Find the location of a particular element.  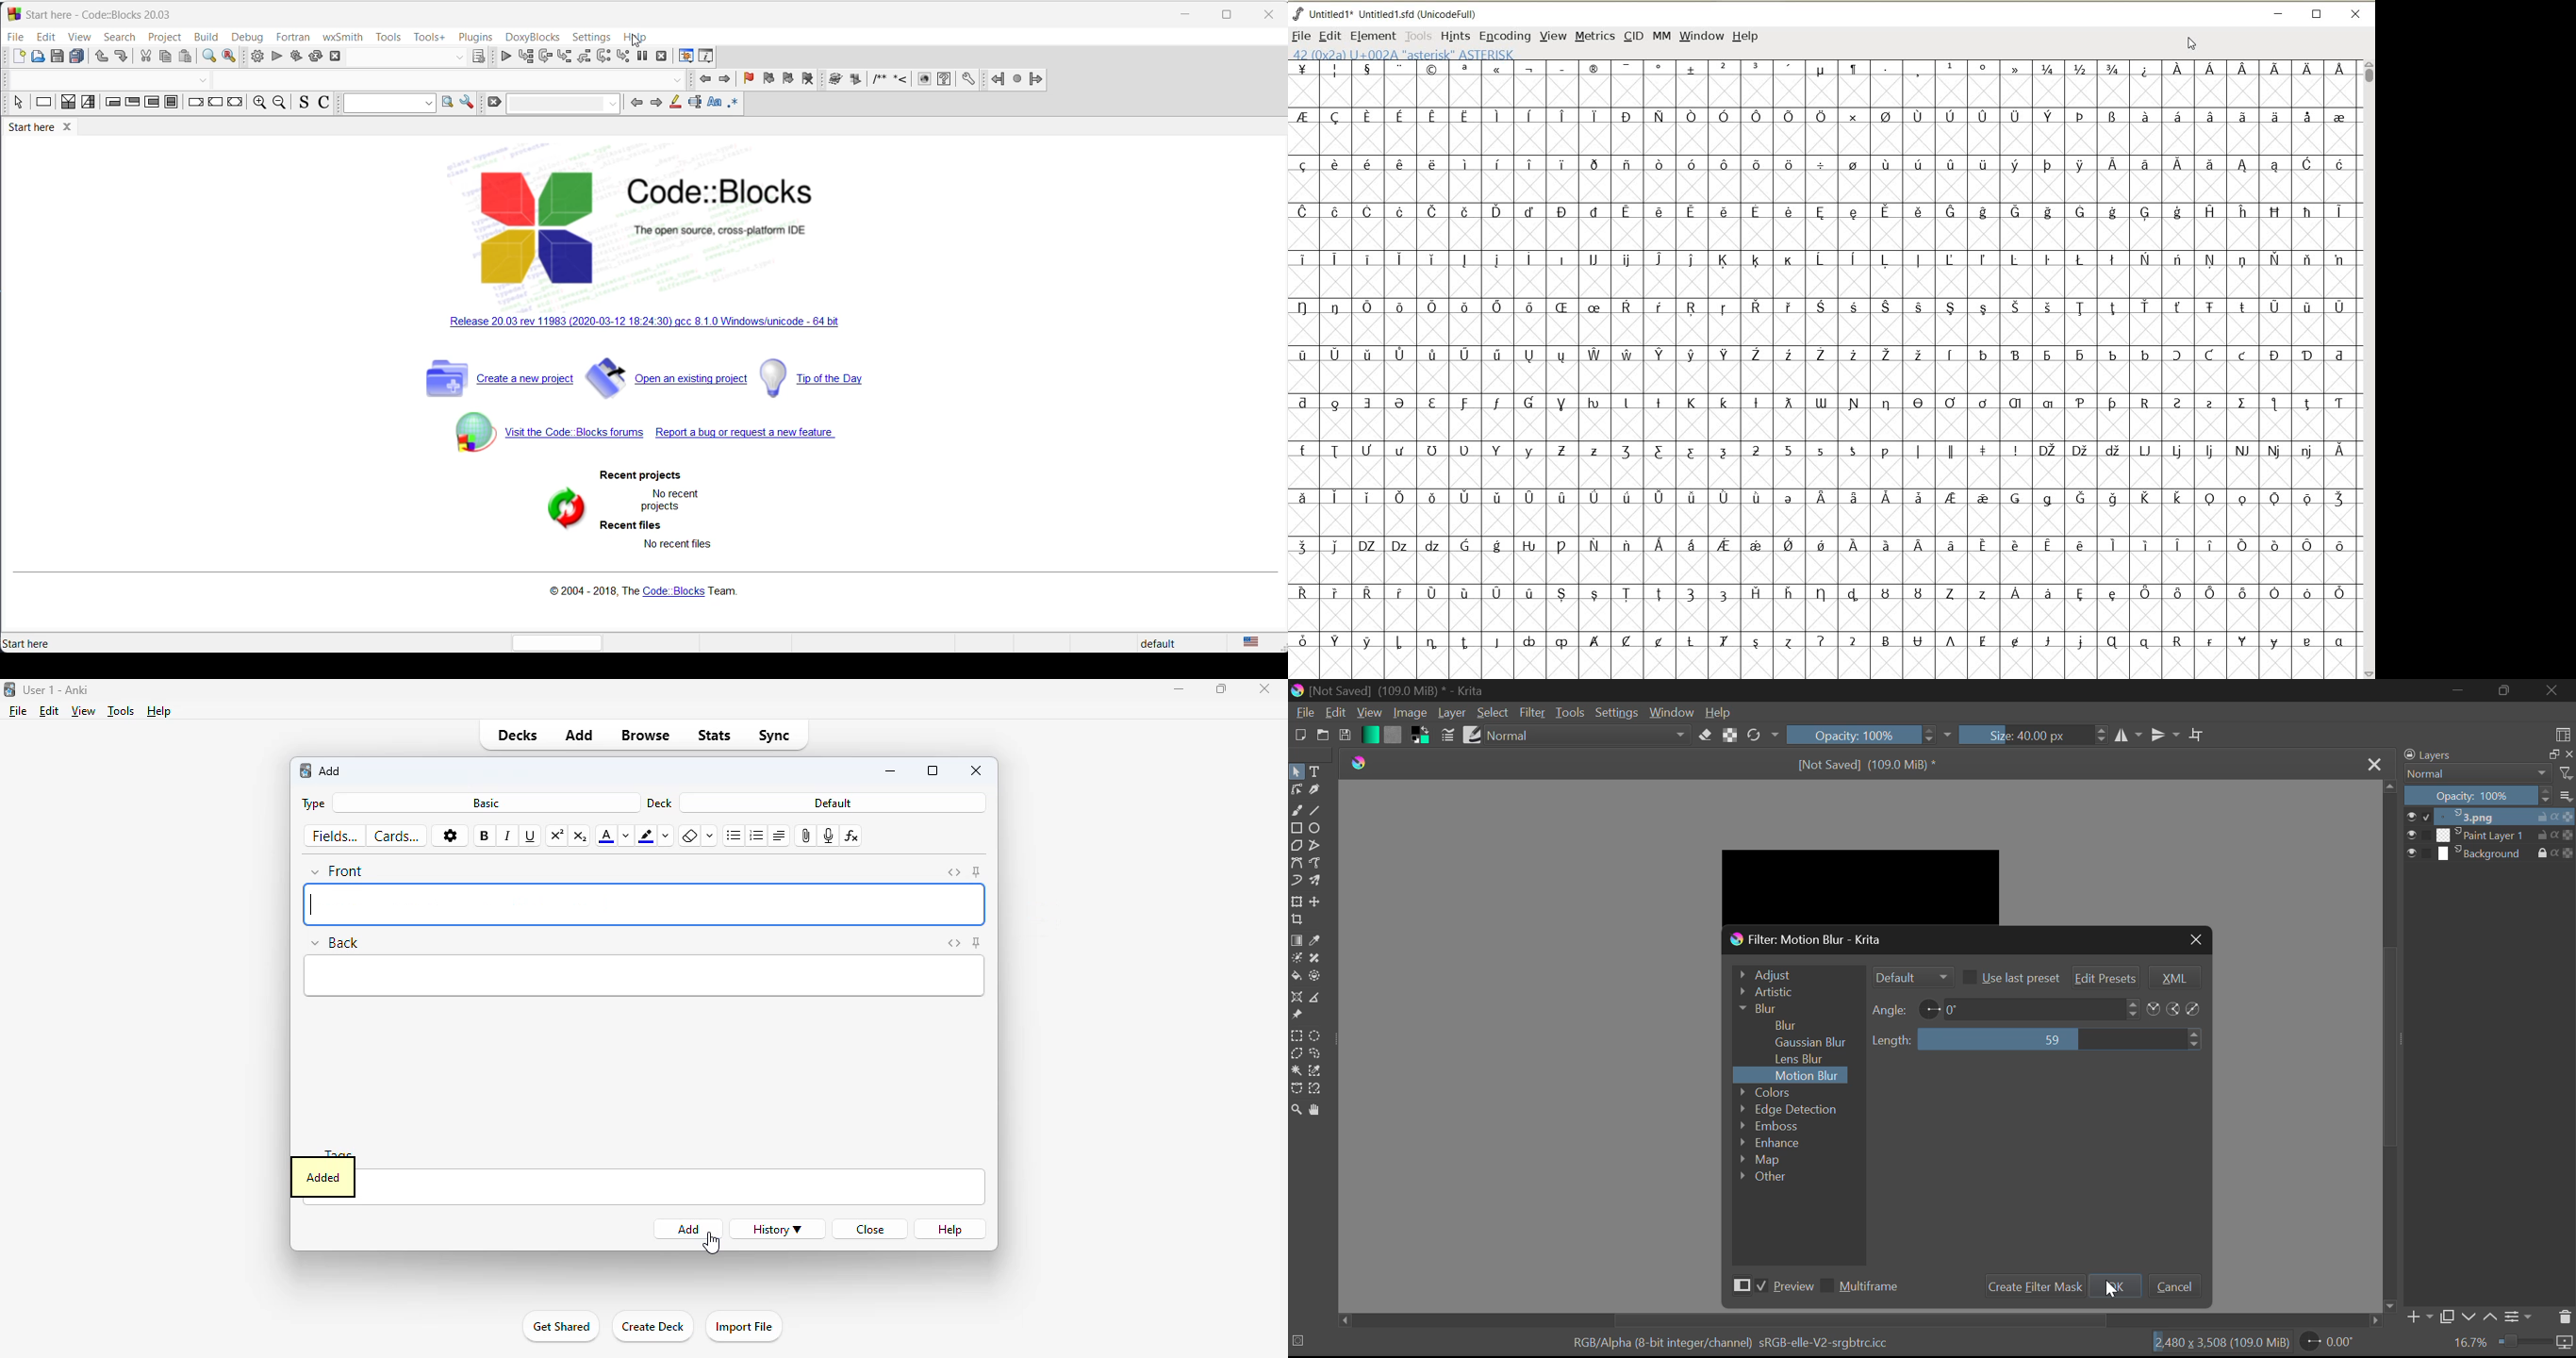

XML is located at coordinates (2173, 978).